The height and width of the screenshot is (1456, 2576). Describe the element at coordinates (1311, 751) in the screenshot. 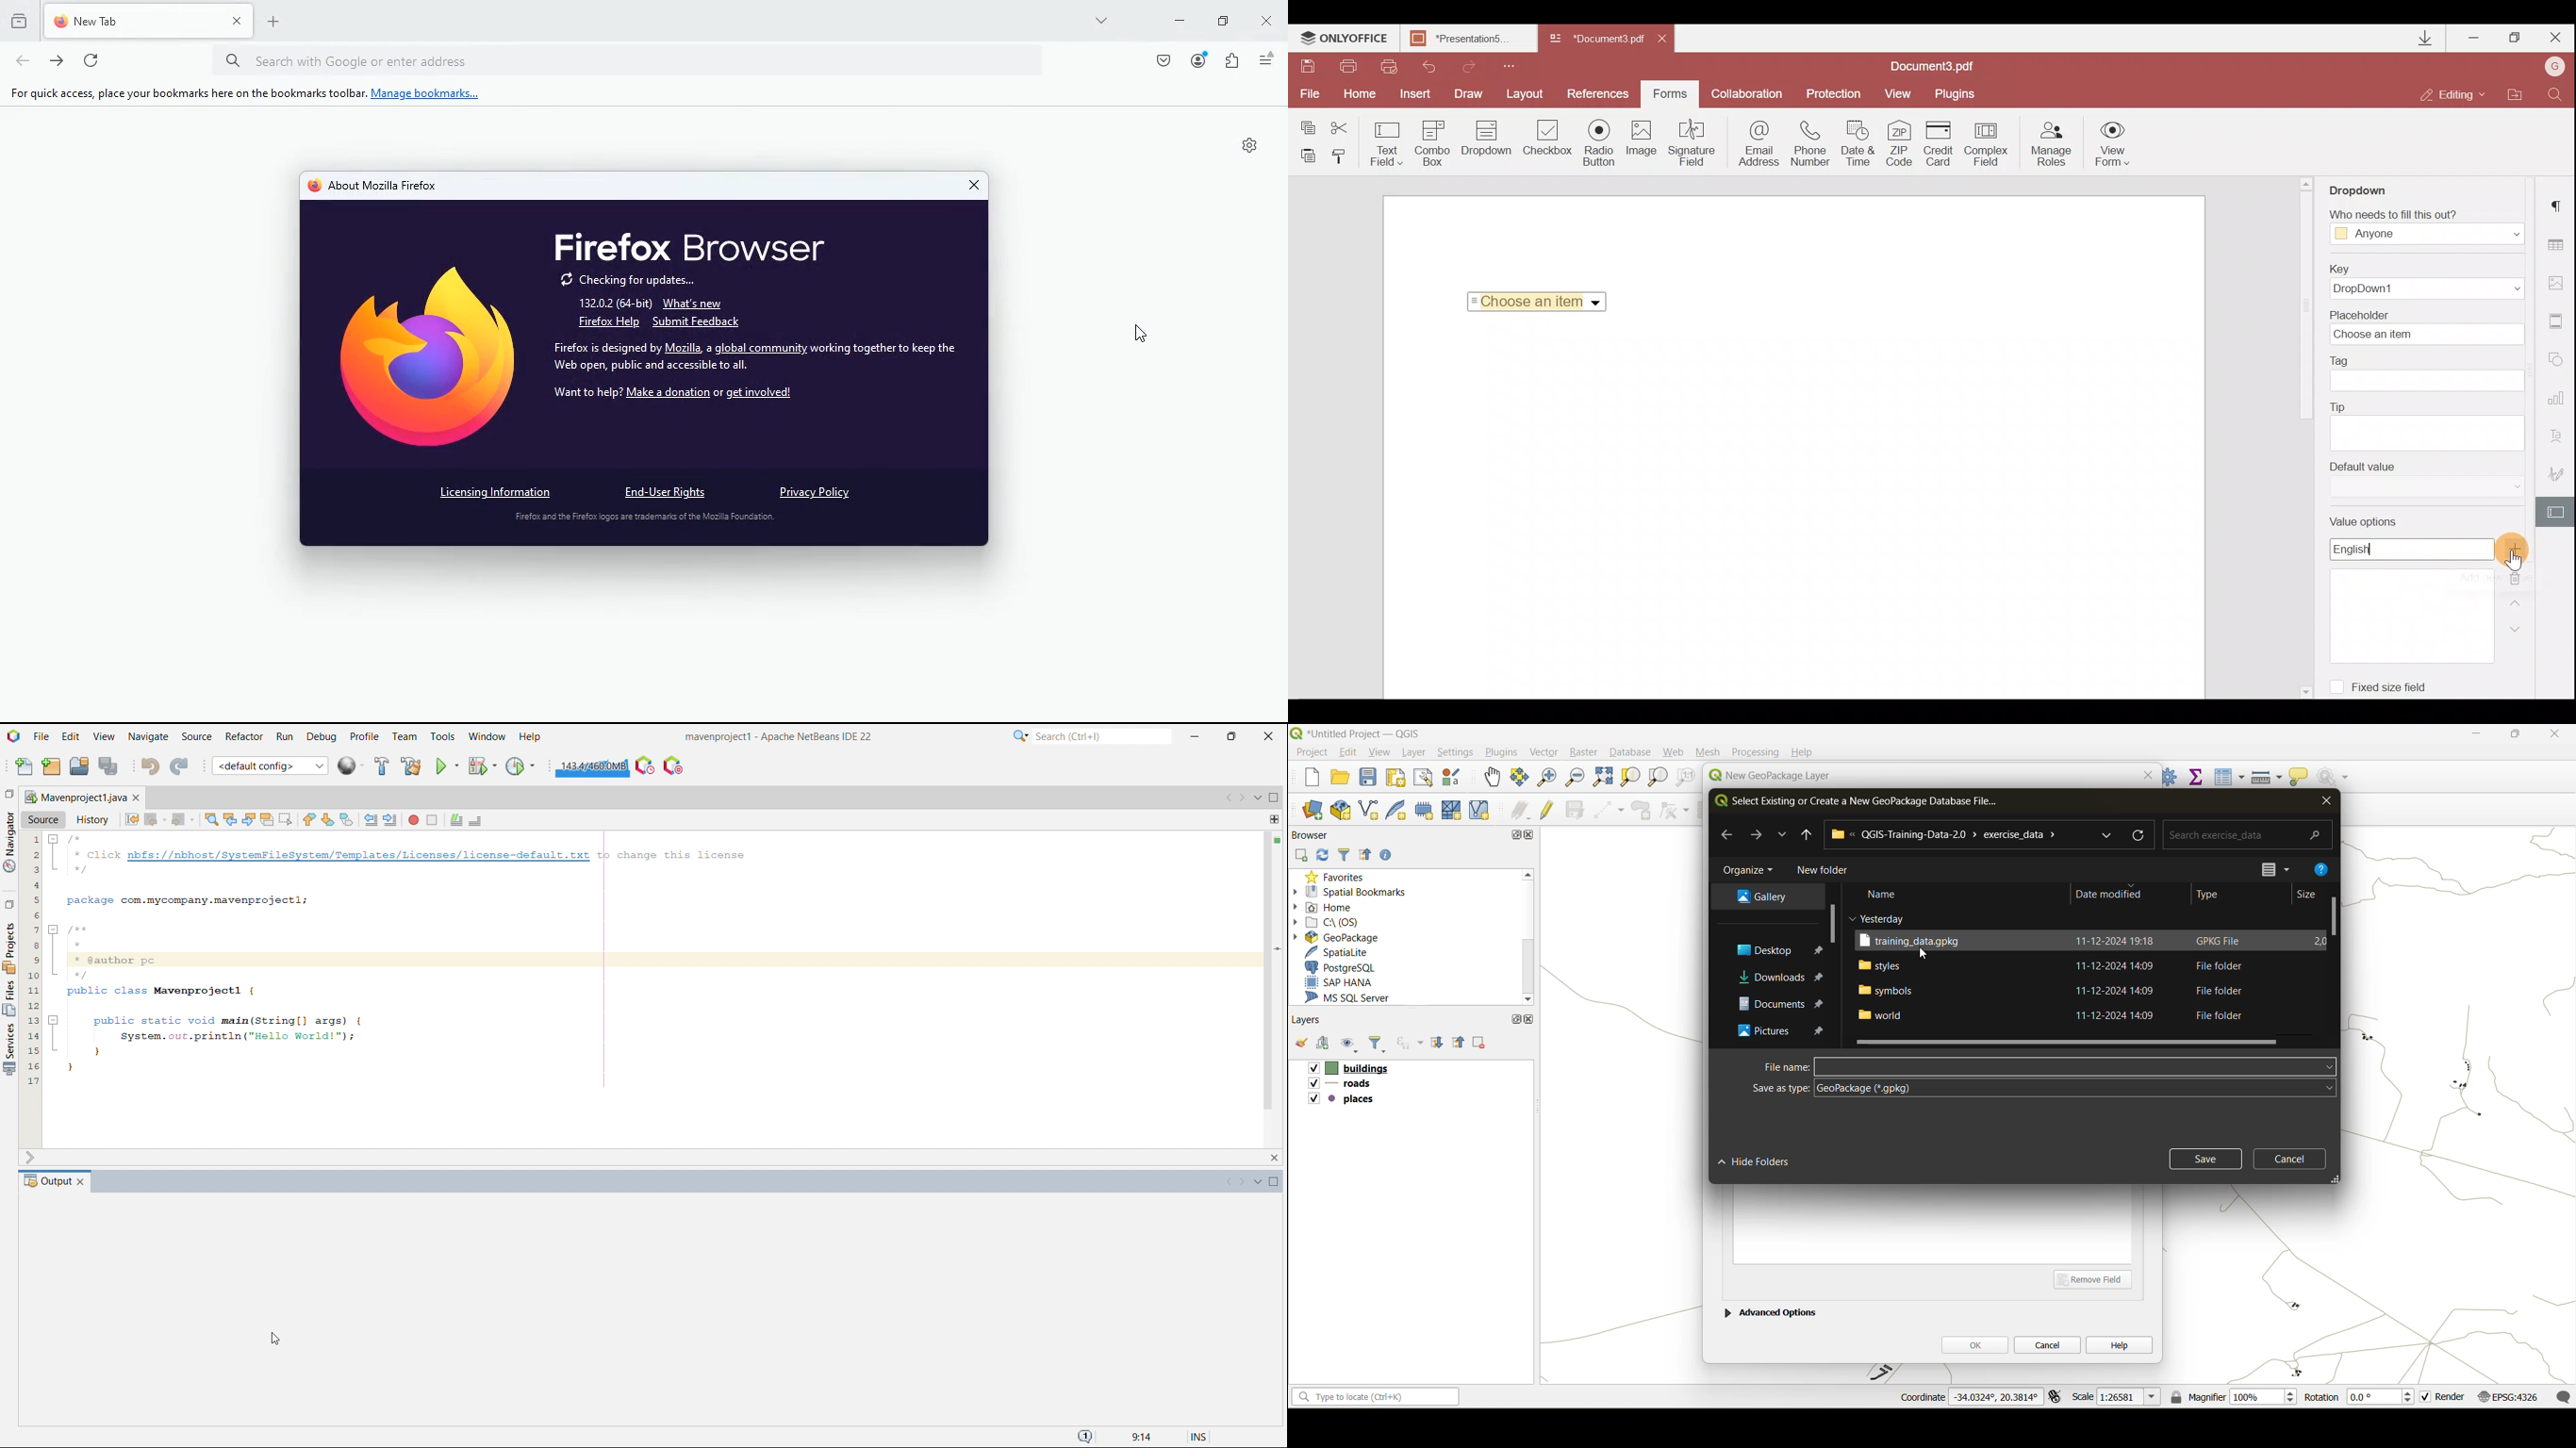

I see `project` at that location.